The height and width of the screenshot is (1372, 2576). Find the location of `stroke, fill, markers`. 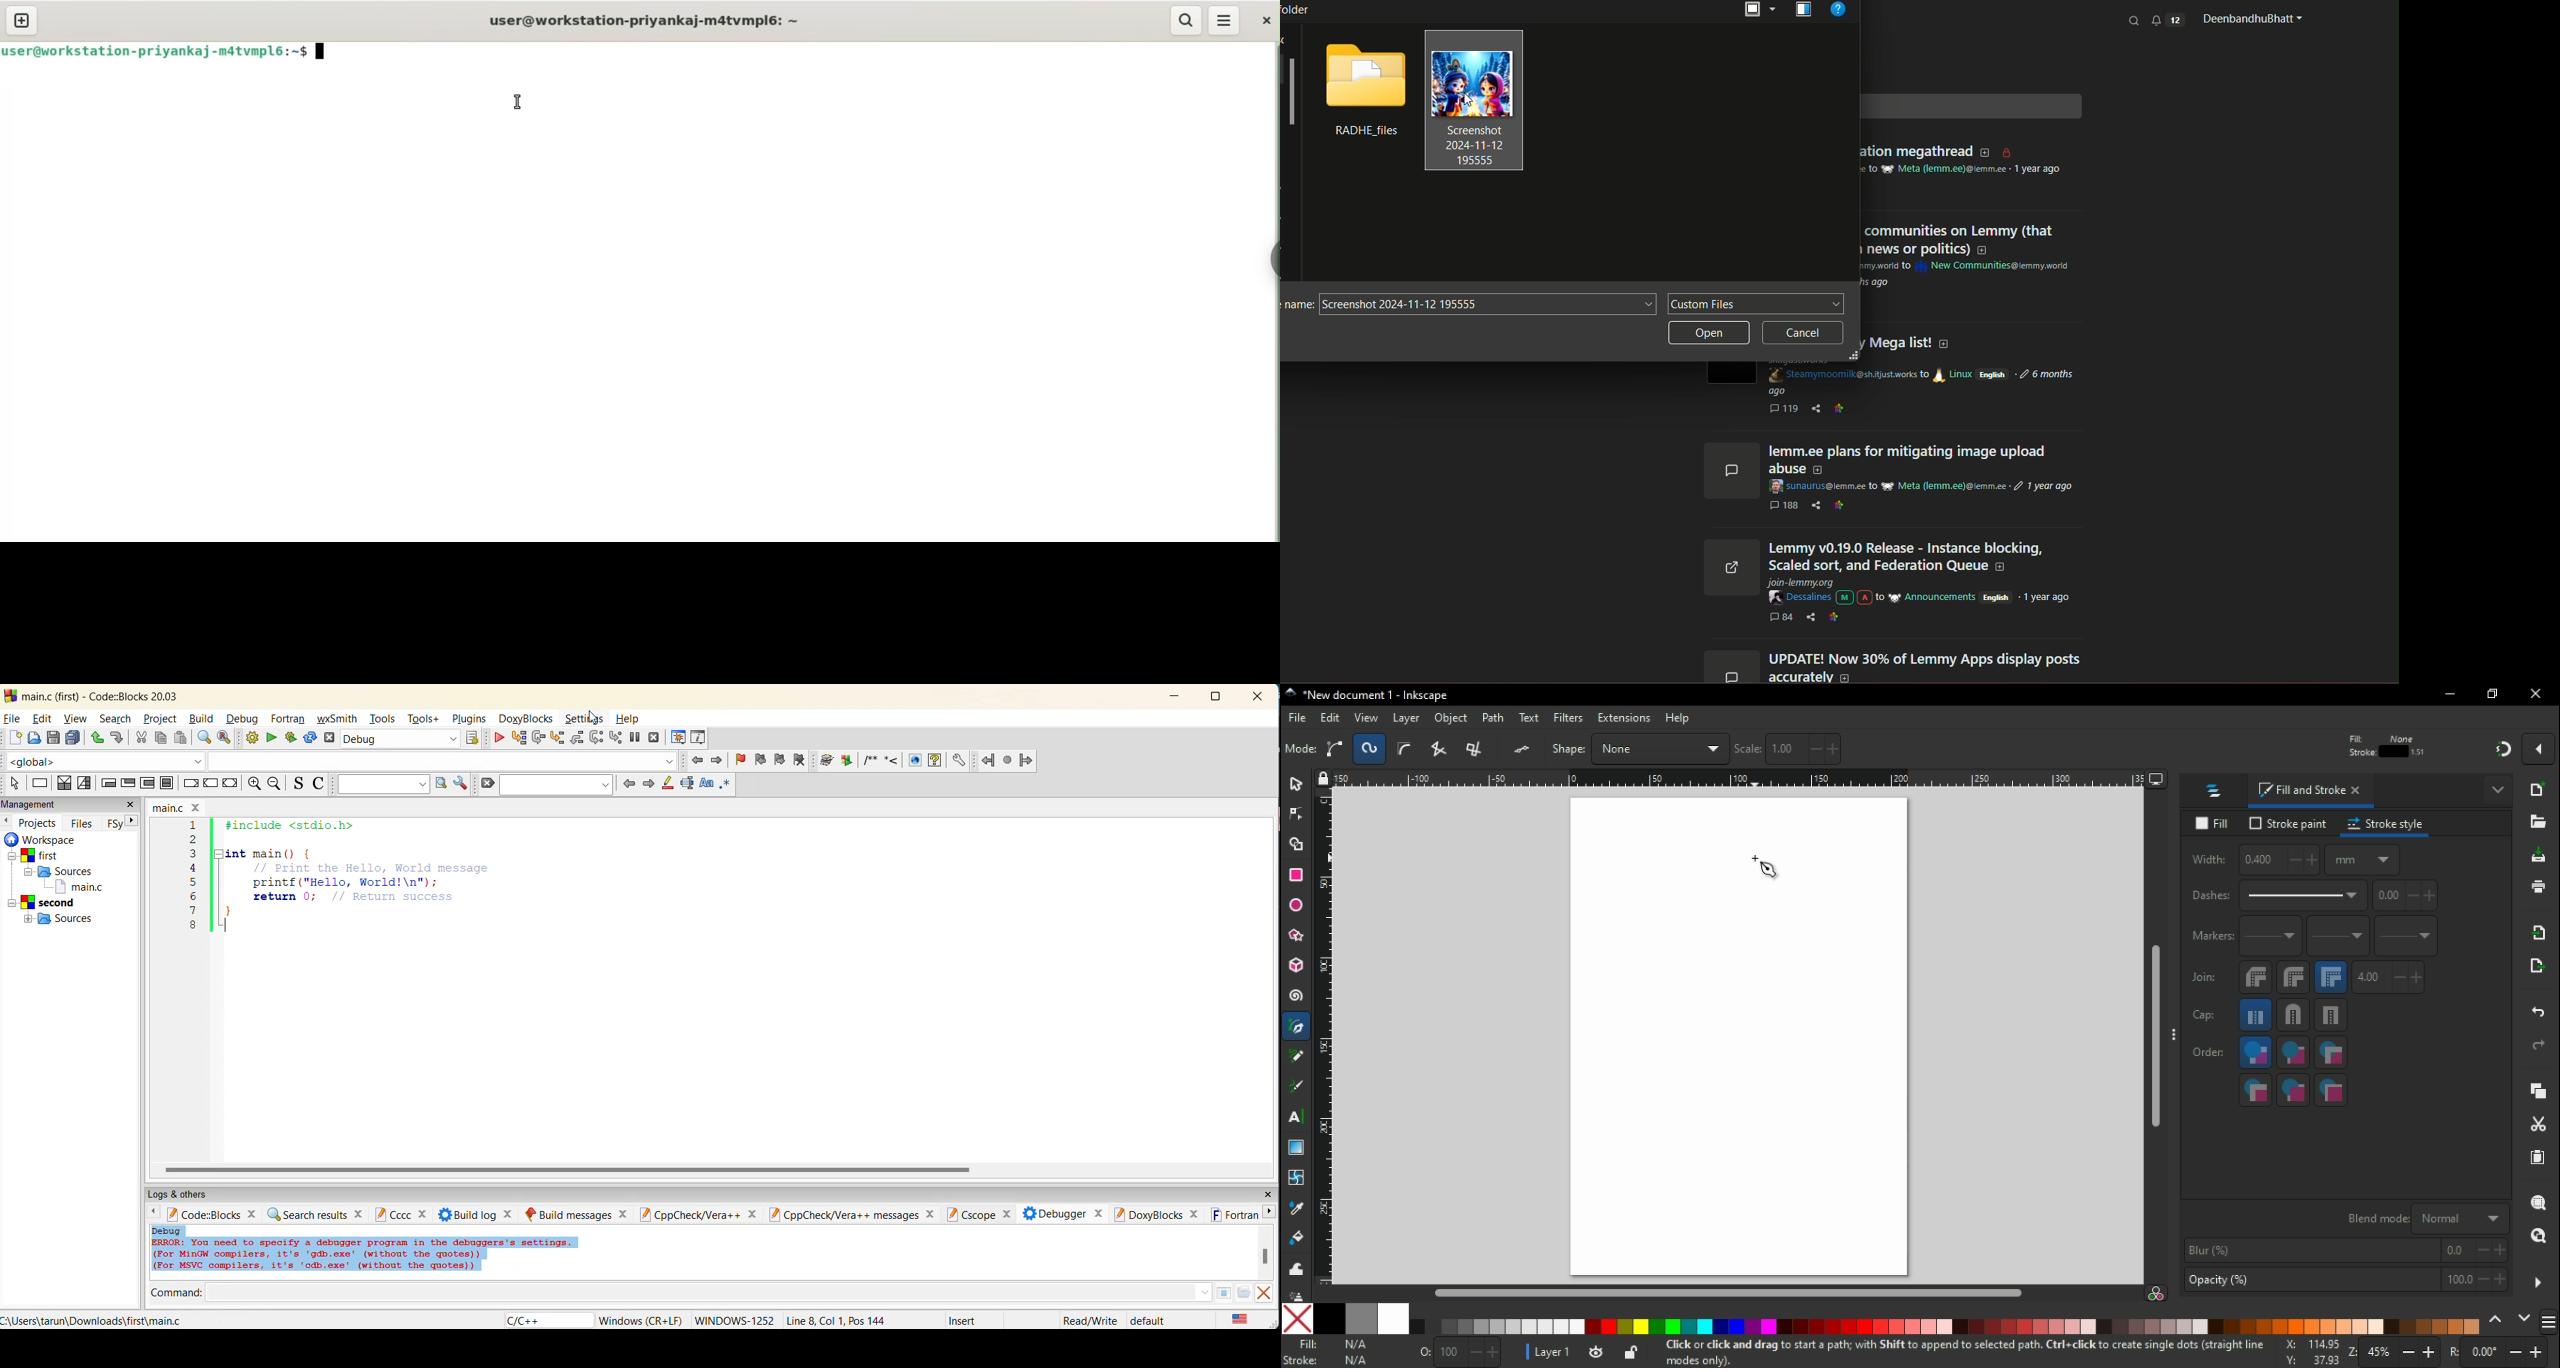

stroke, fill, markers is located at coordinates (2291, 1056).